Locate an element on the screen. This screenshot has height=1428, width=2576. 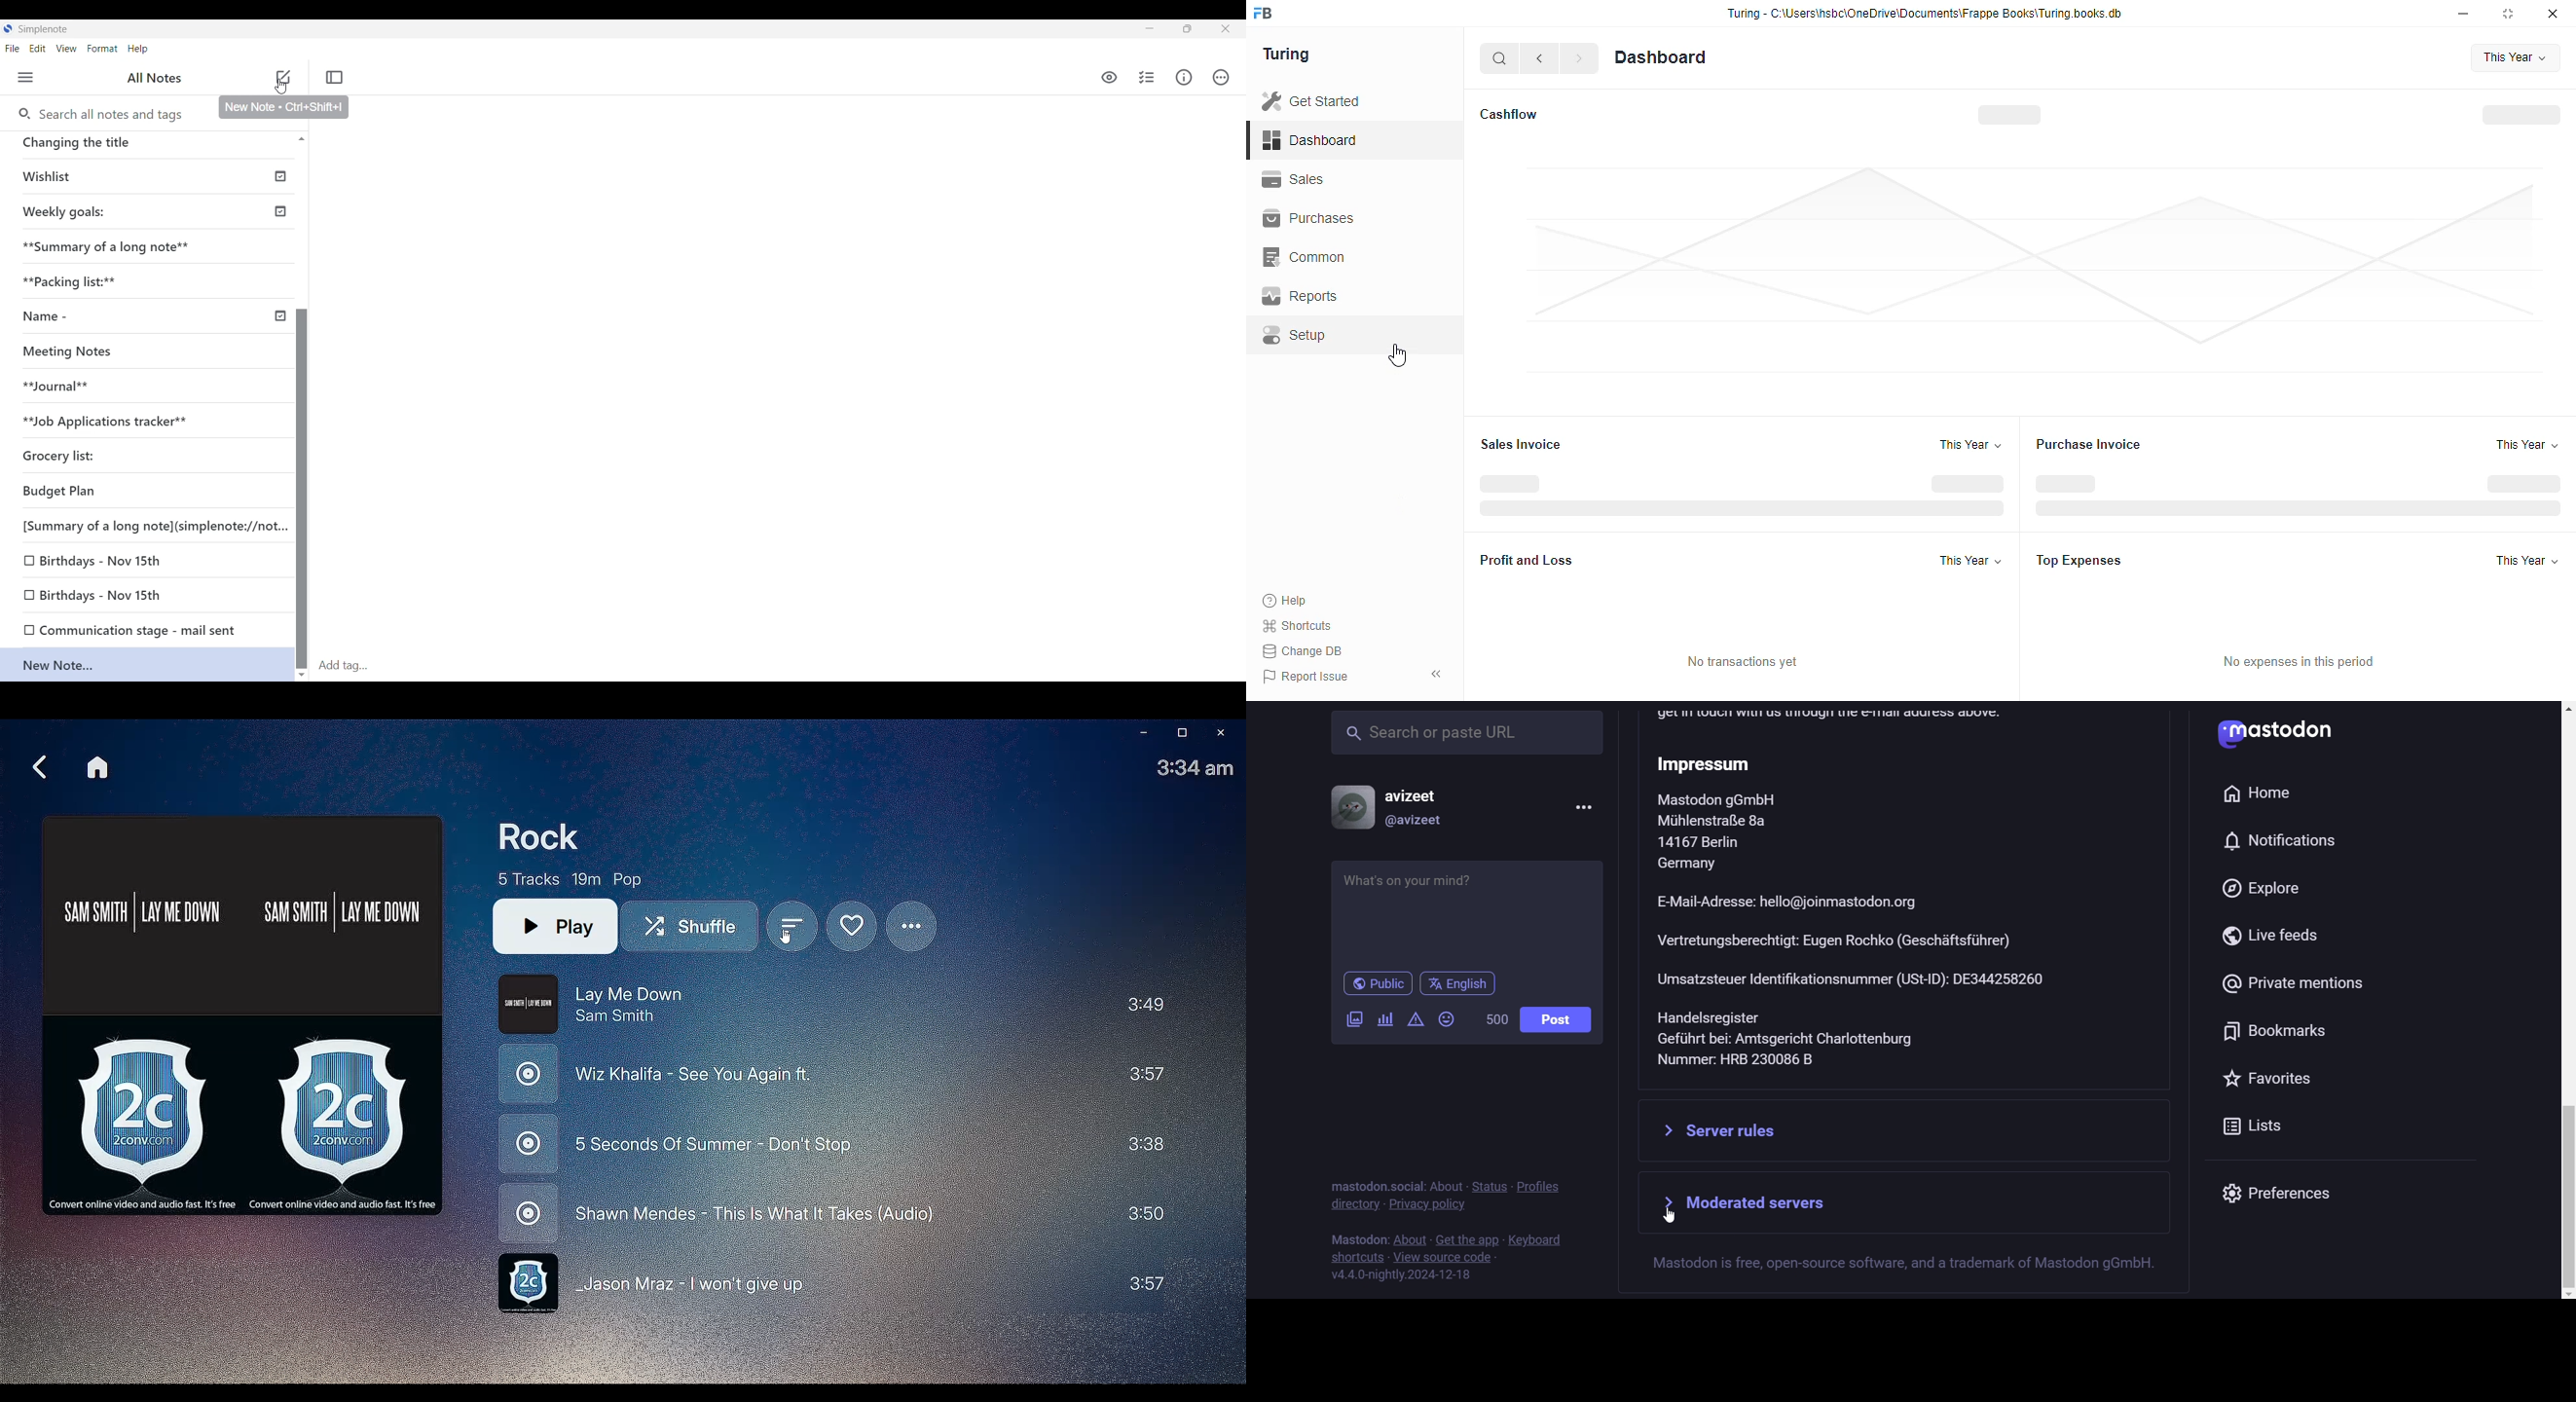
change DB is located at coordinates (1304, 650).